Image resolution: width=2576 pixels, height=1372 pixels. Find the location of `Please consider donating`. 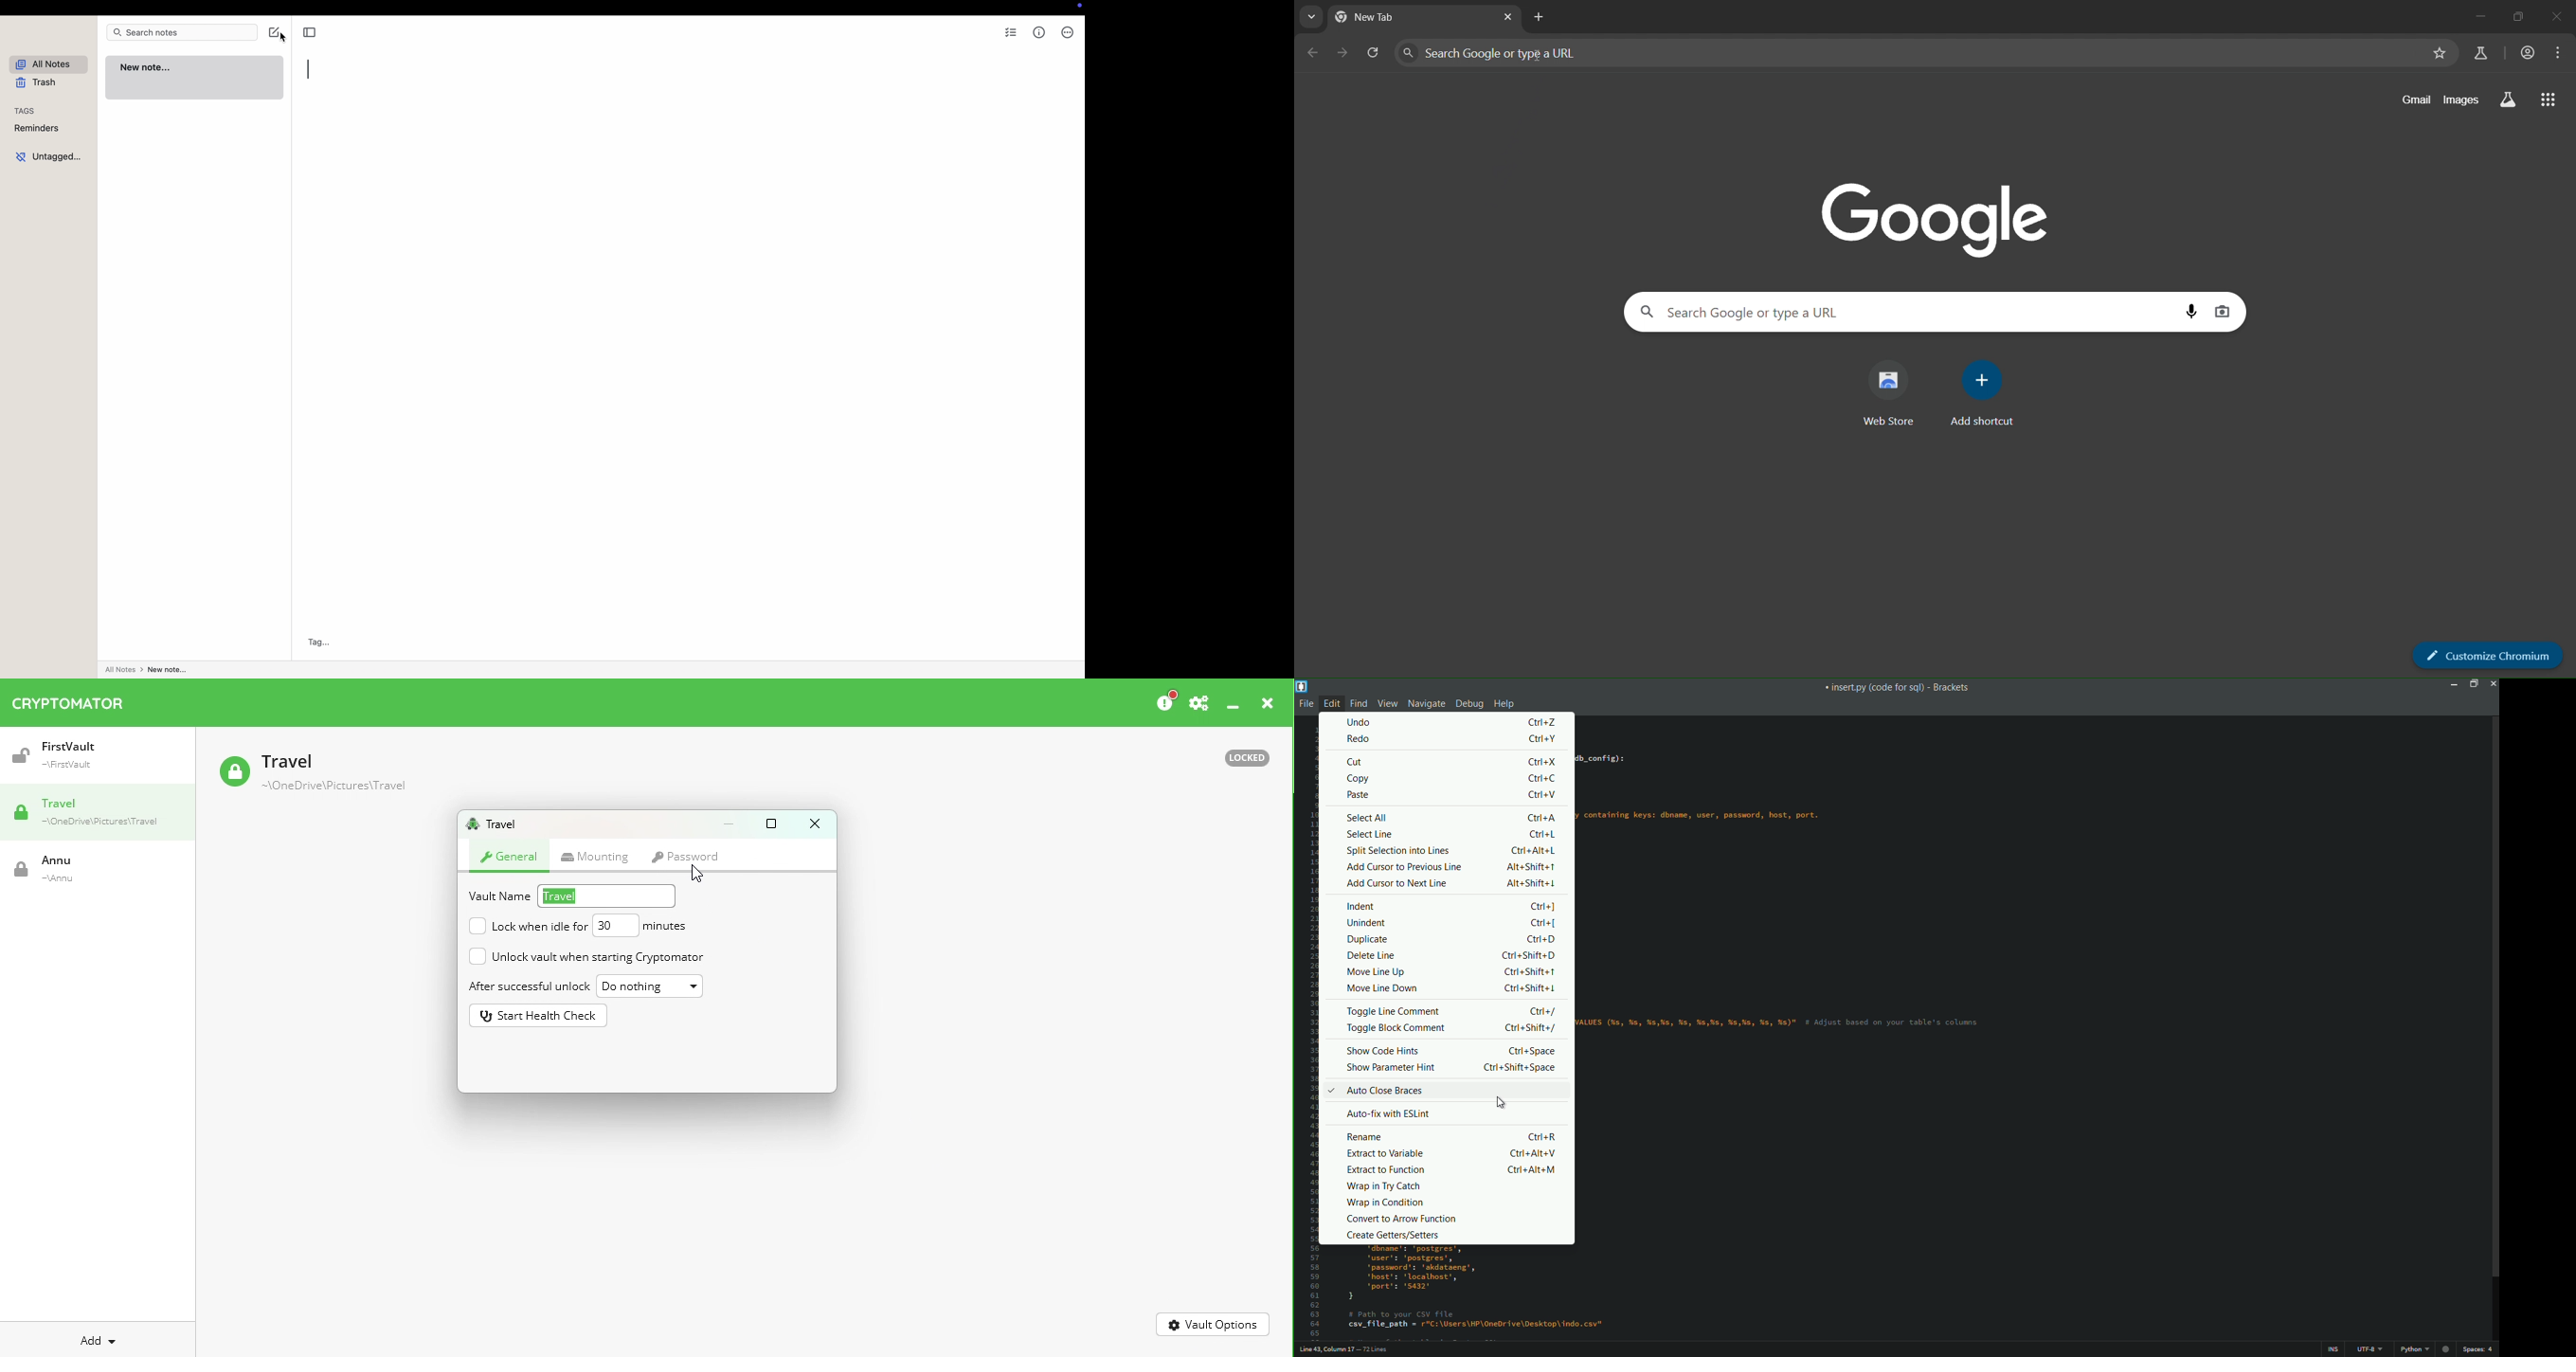

Please consider donating is located at coordinates (1164, 702).